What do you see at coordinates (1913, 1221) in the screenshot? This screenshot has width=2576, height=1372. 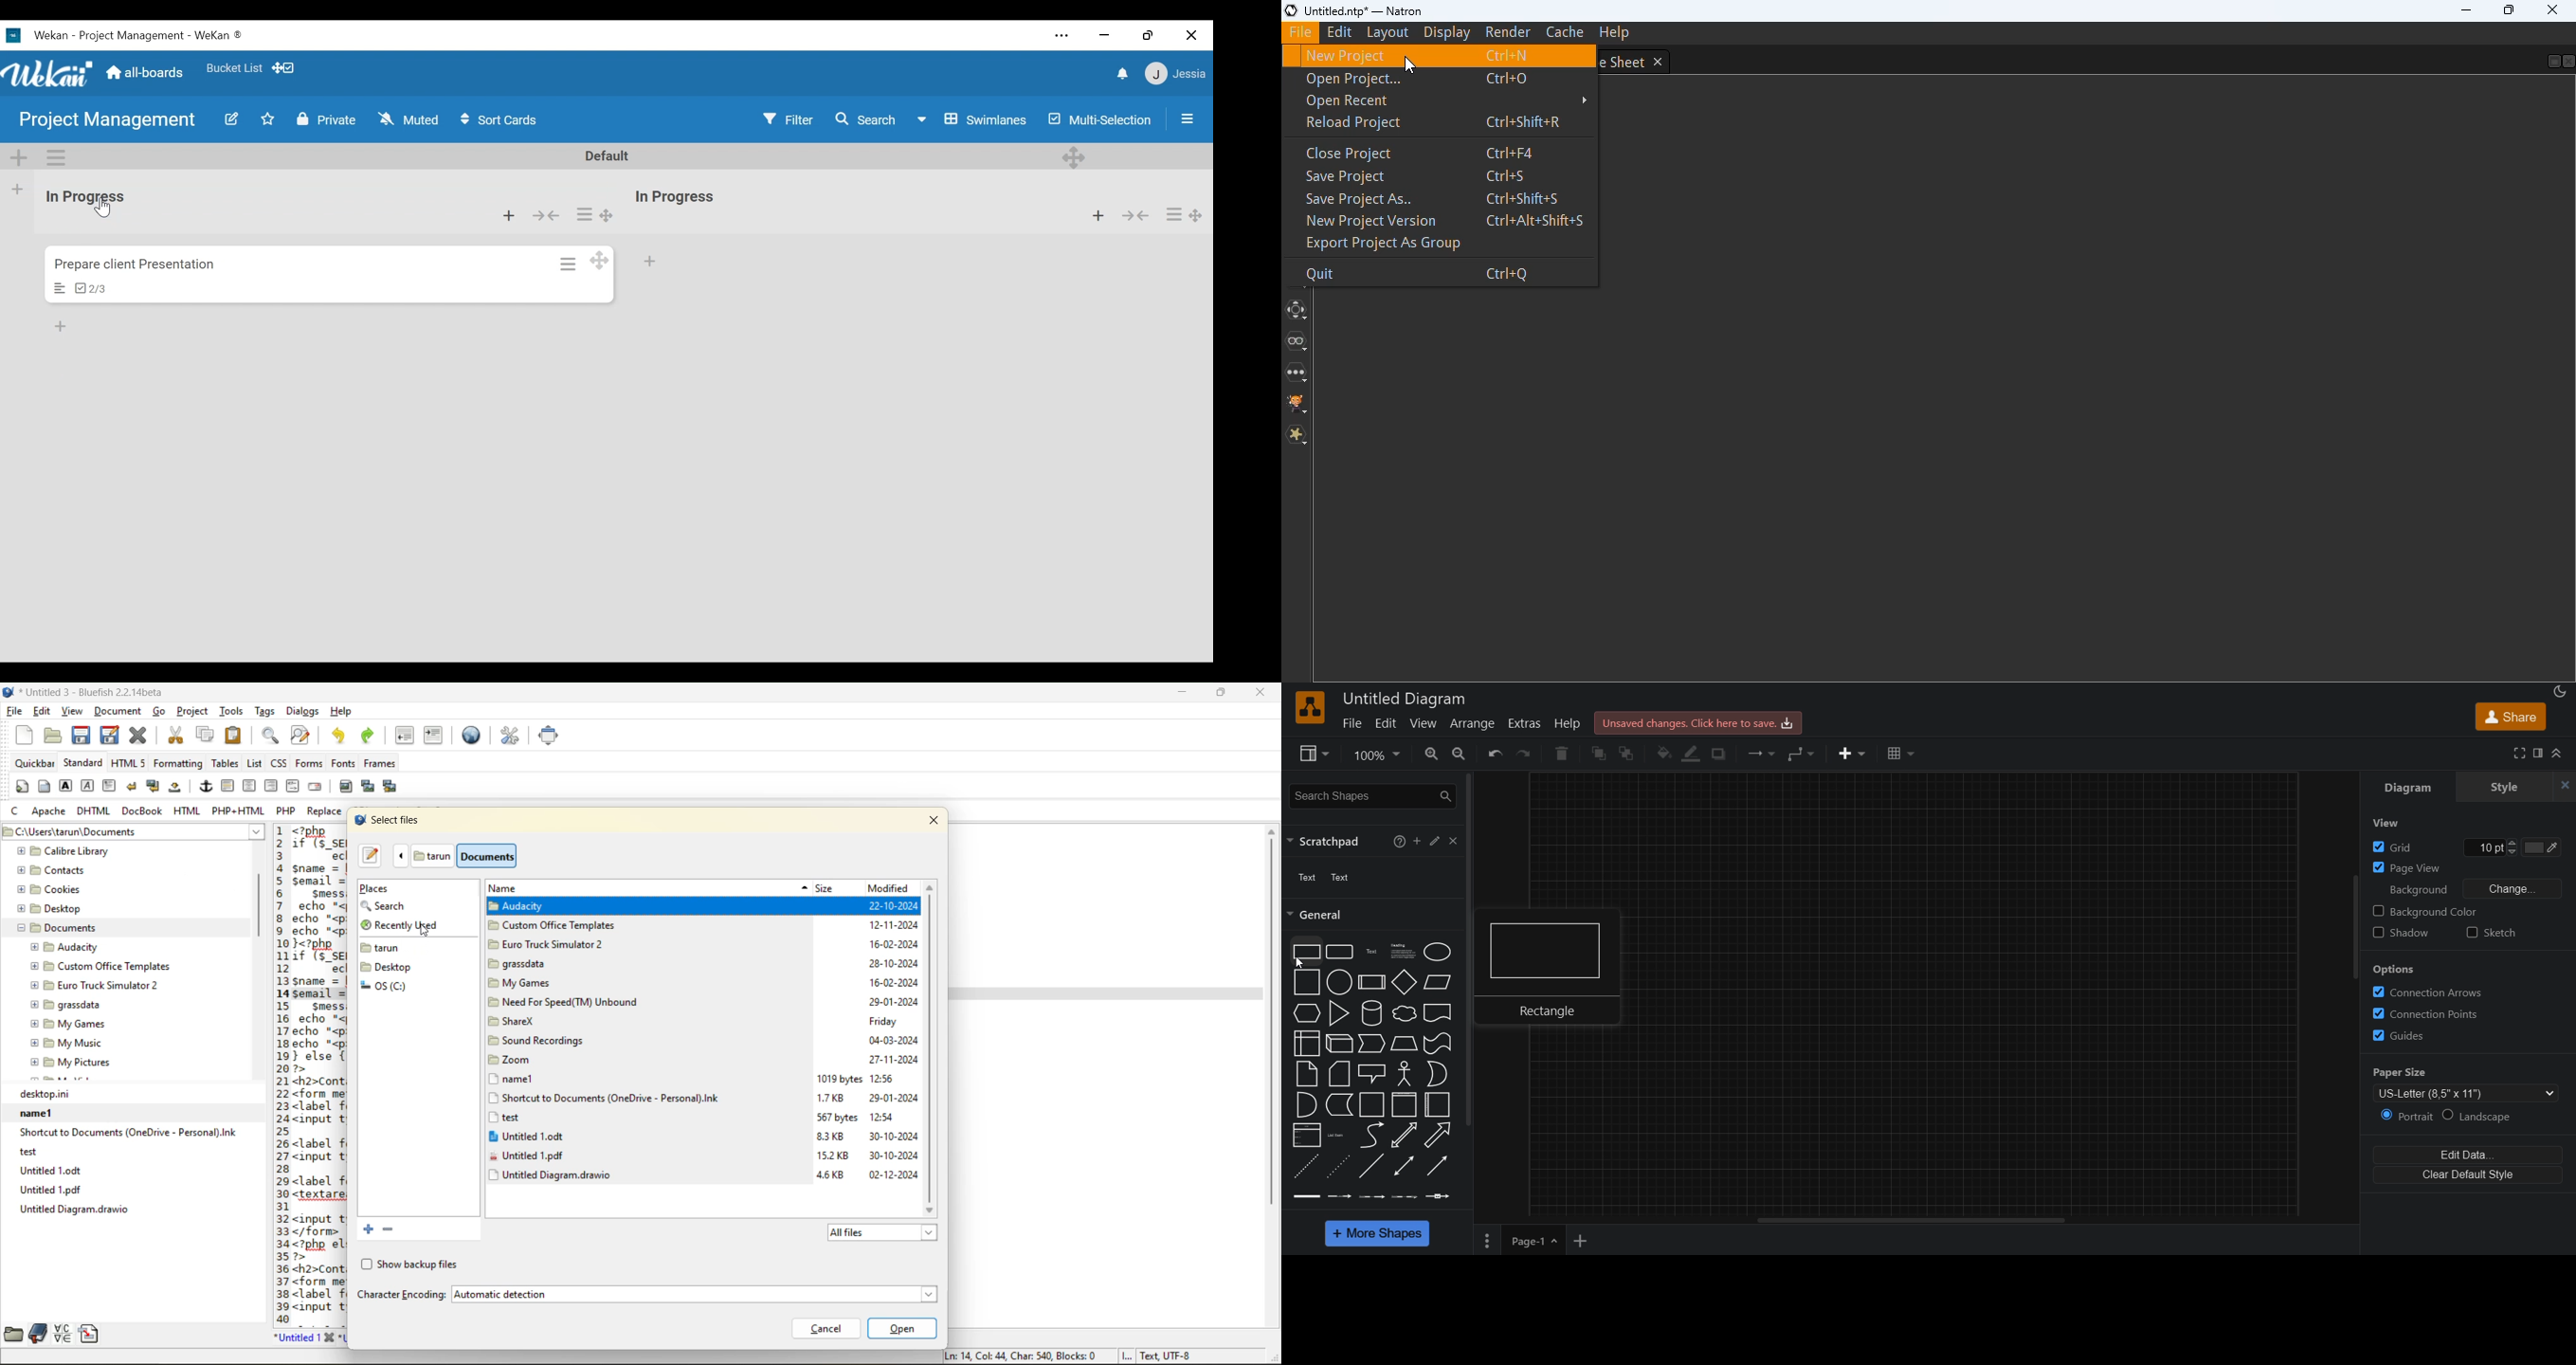 I see `horizontal scroll bar` at bounding box center [1913, 1221].